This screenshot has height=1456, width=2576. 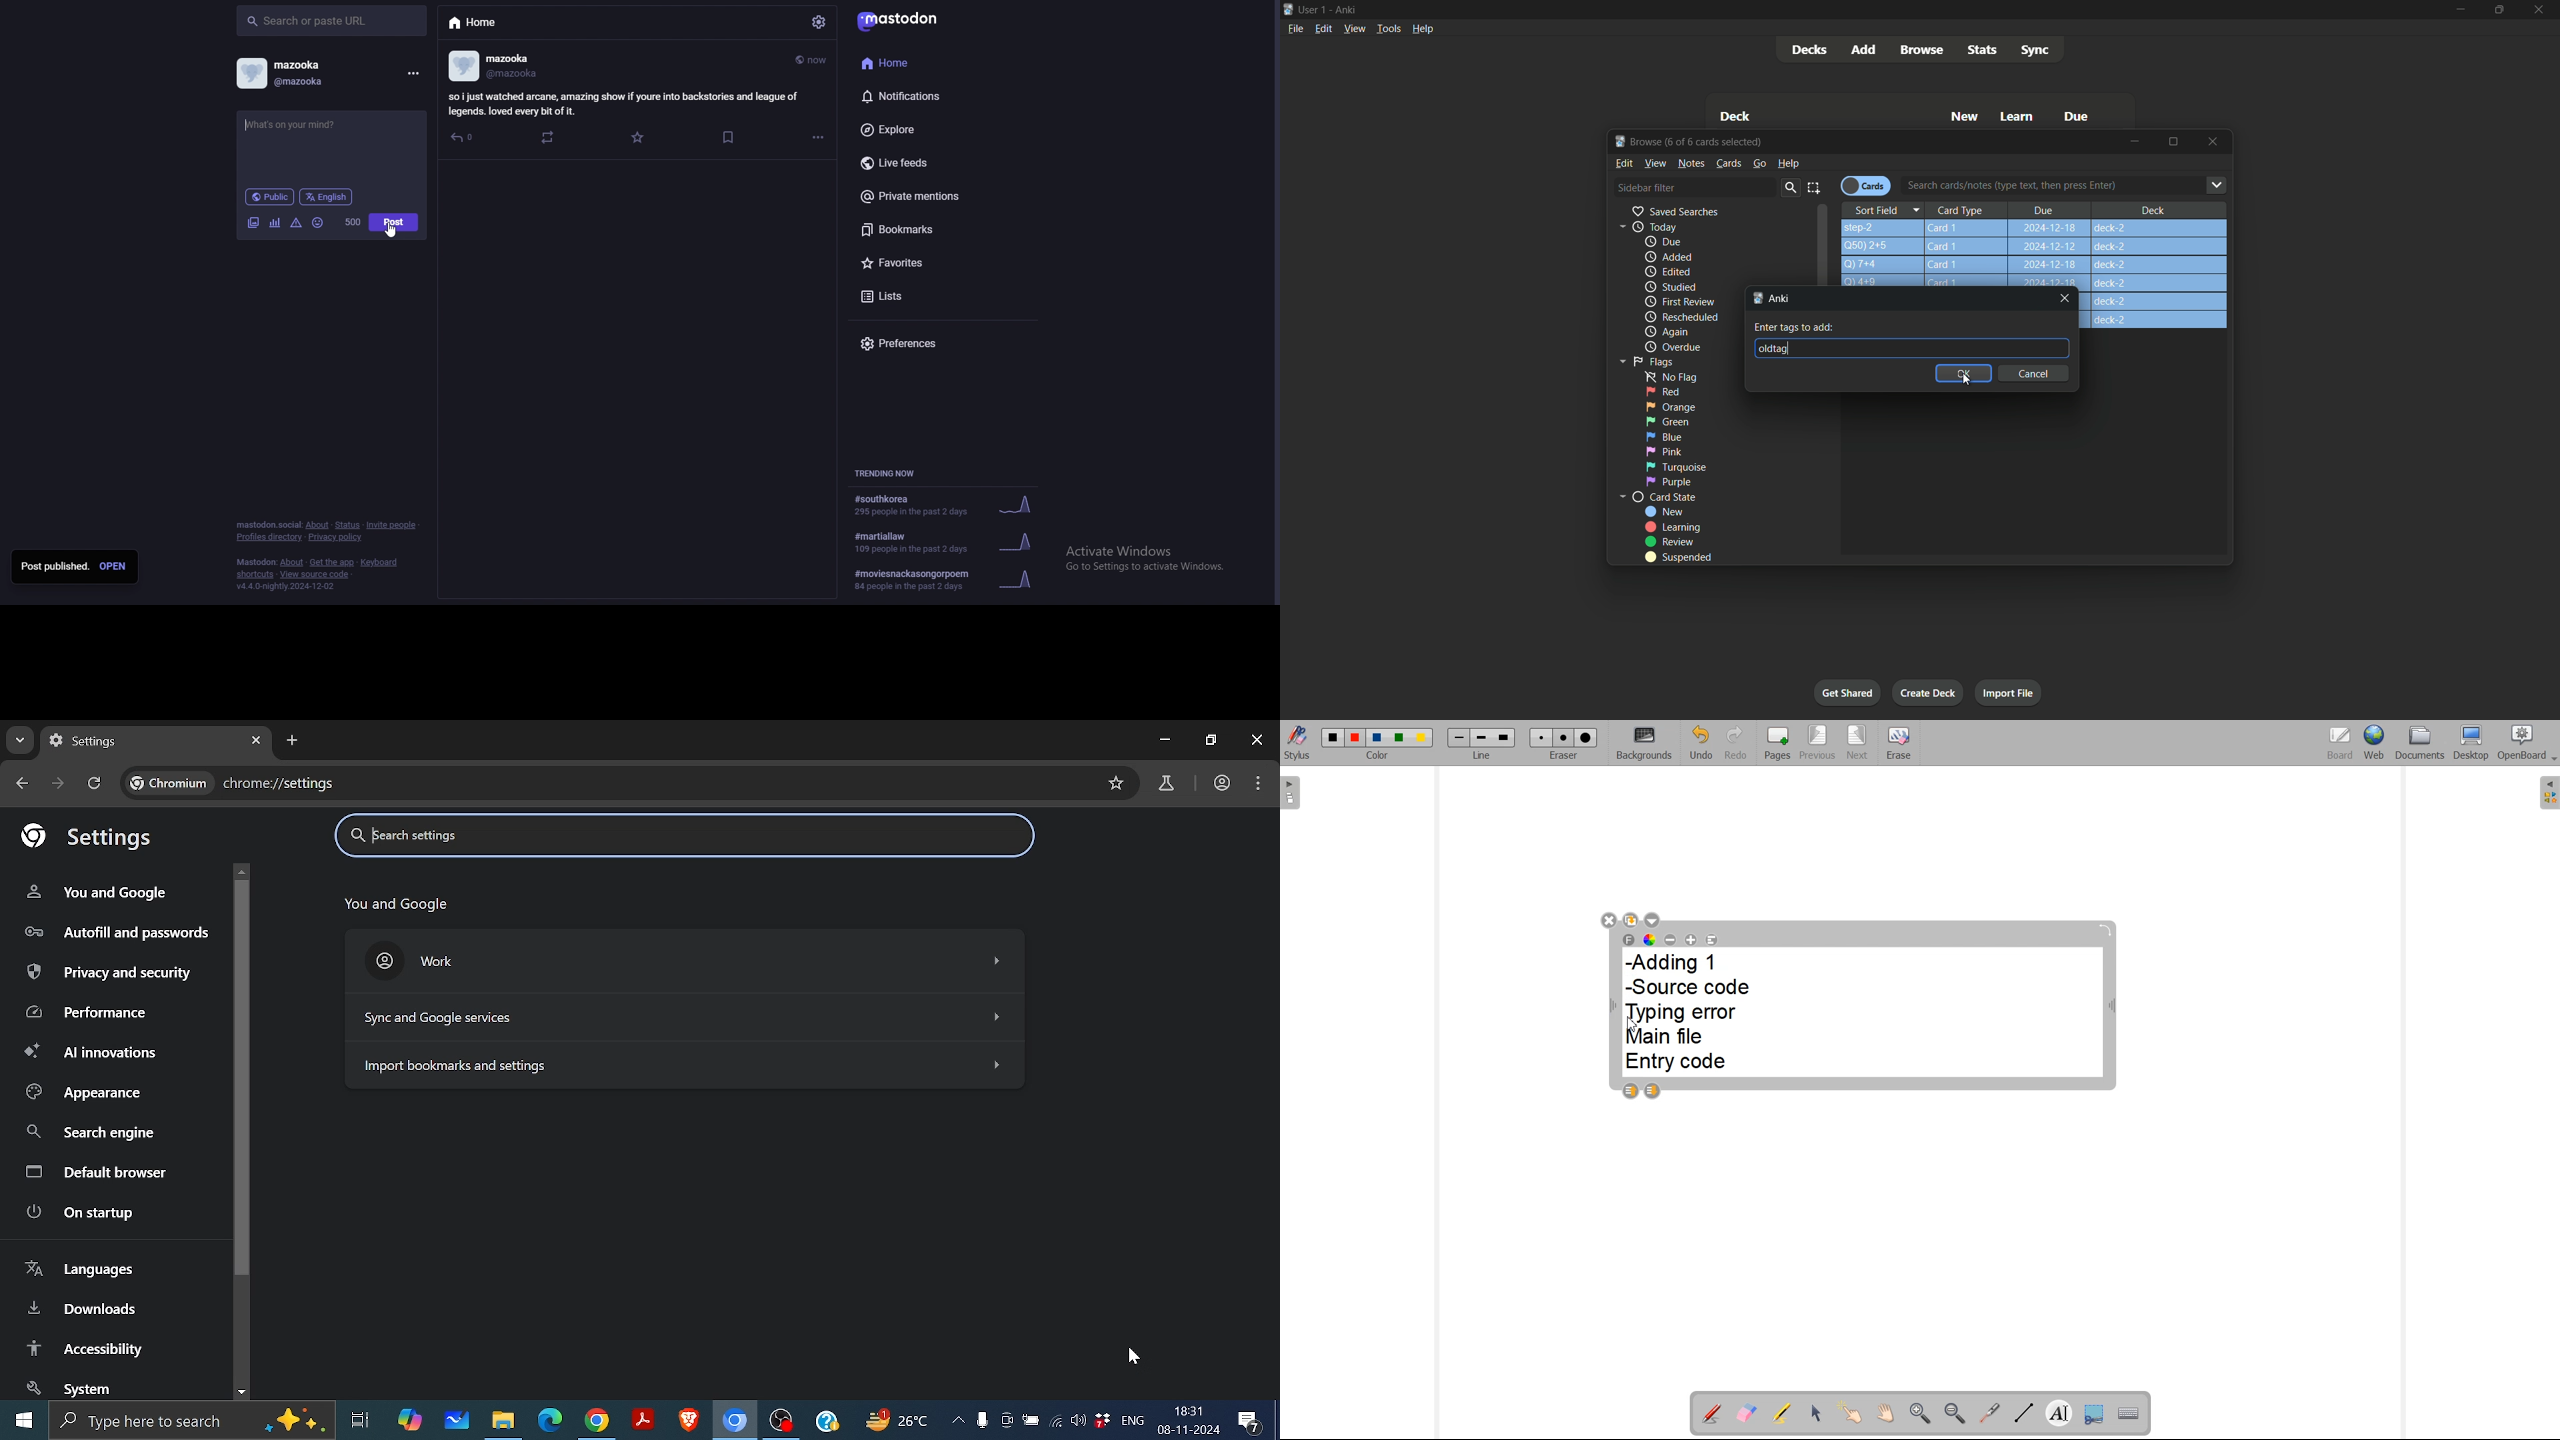 I want to click on Add, so click(x=1865, y=50).